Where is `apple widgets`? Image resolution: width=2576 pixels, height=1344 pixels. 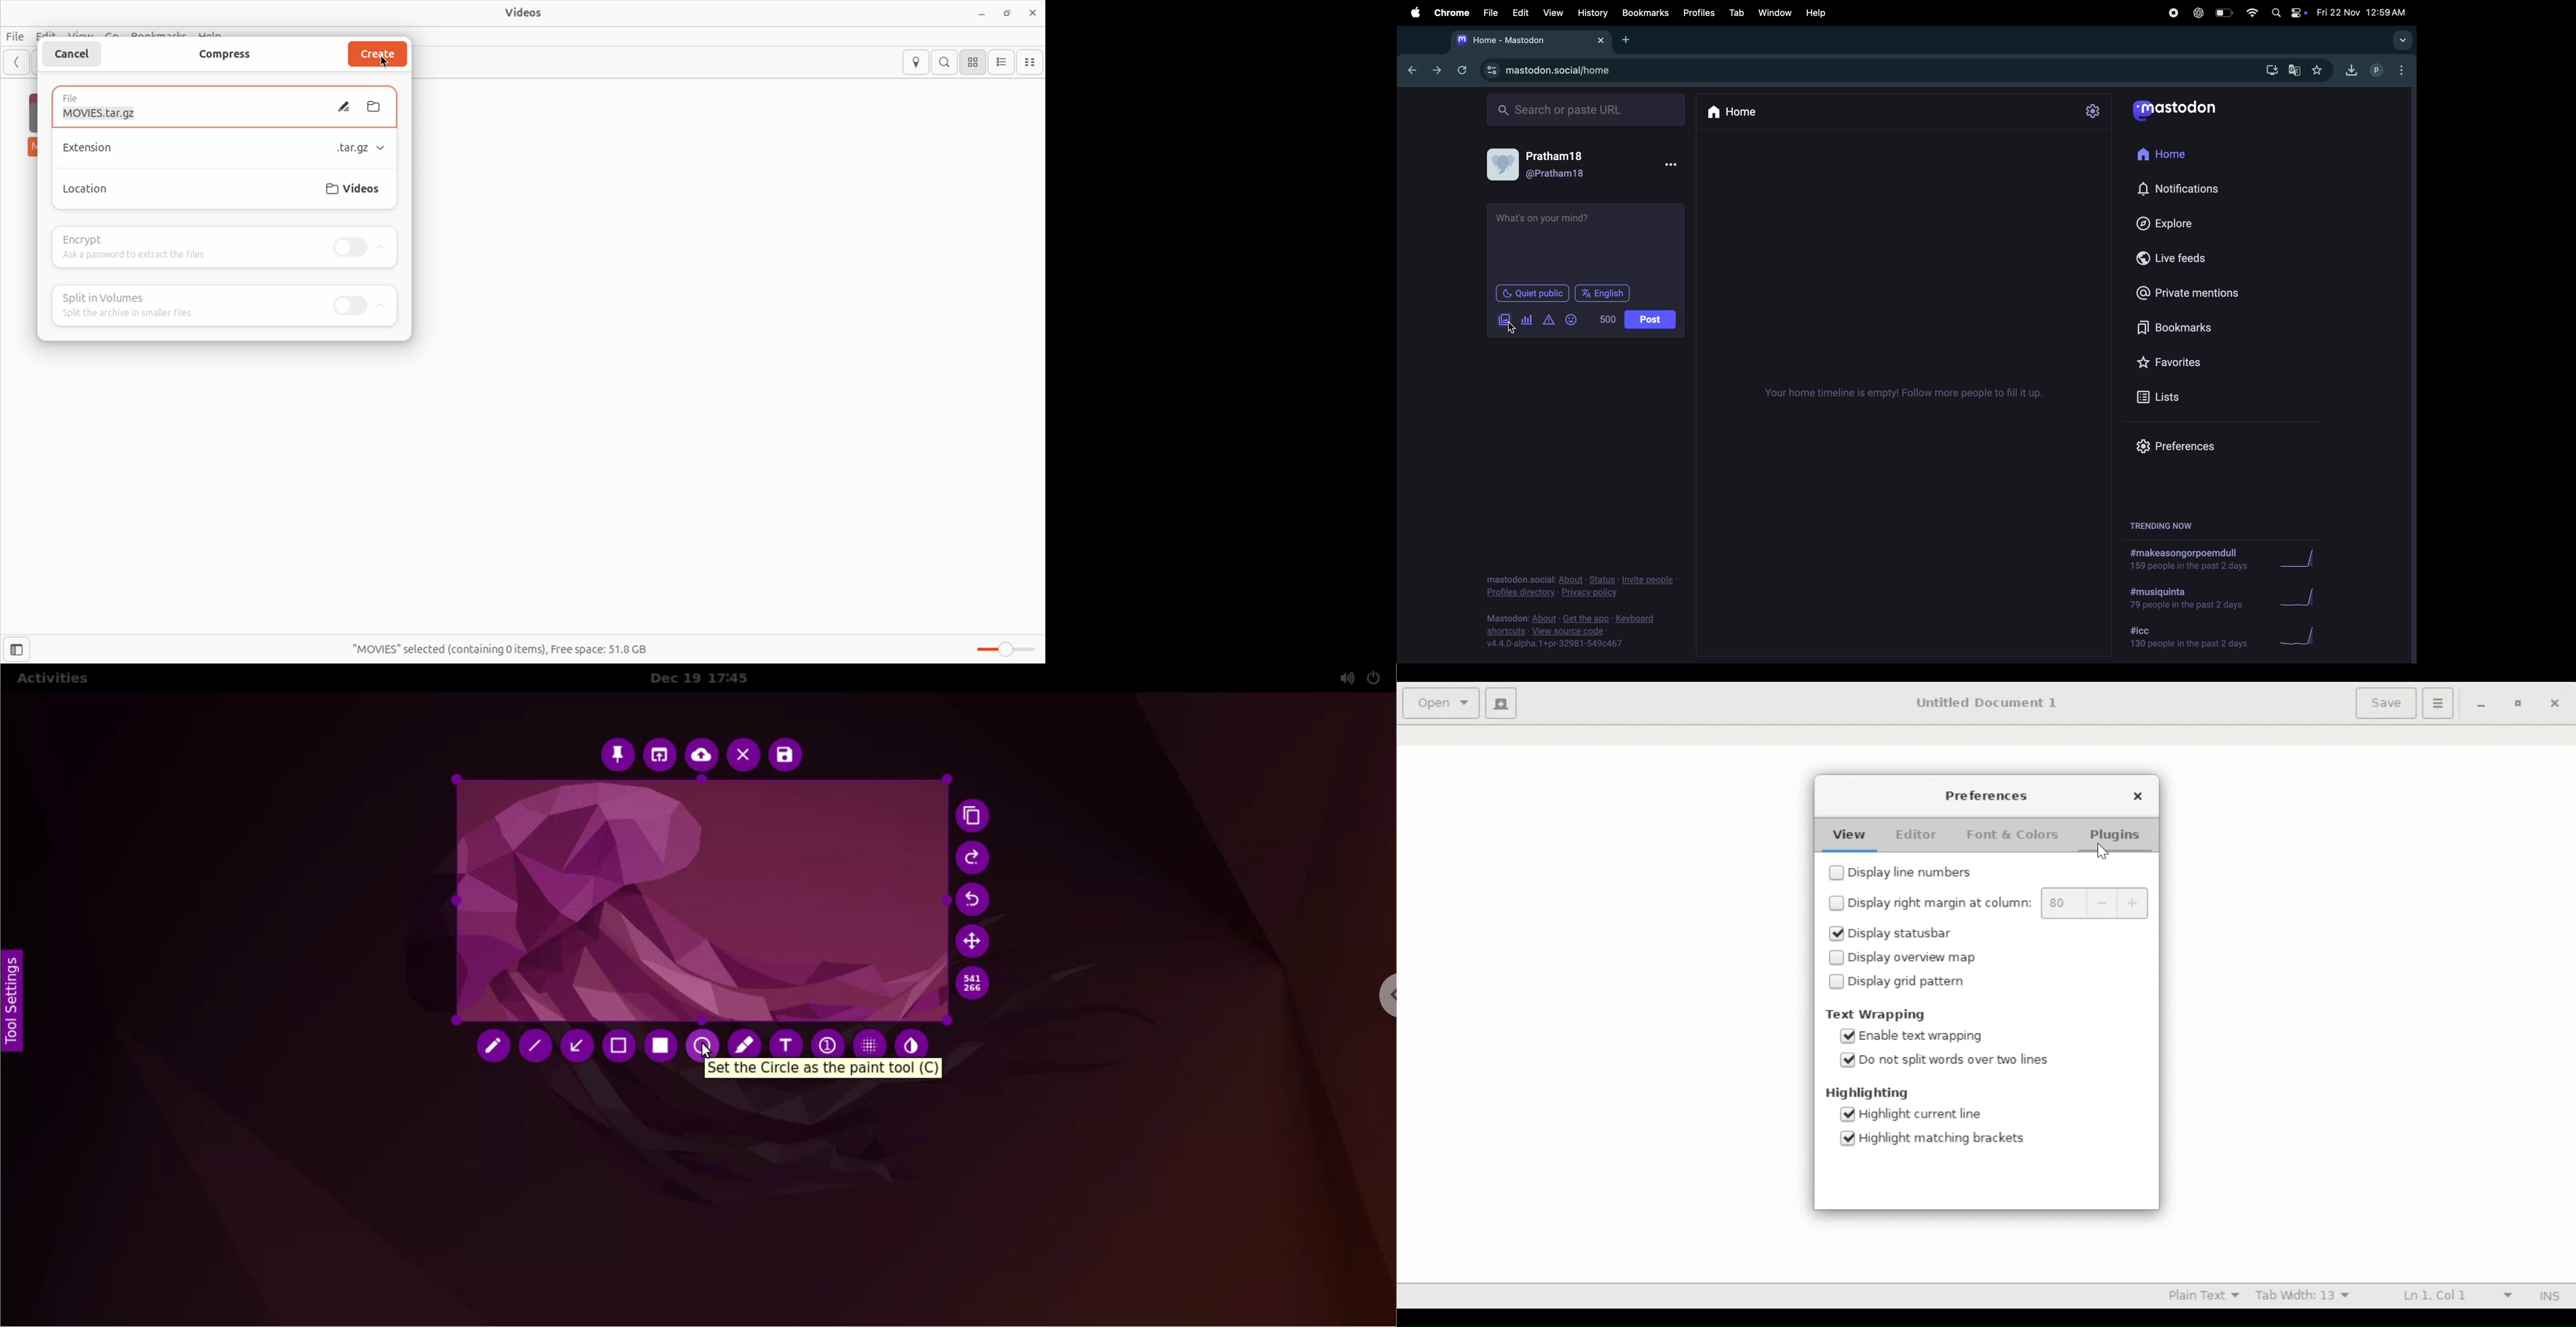
apple widgets is located at coordinates (2299, 12).